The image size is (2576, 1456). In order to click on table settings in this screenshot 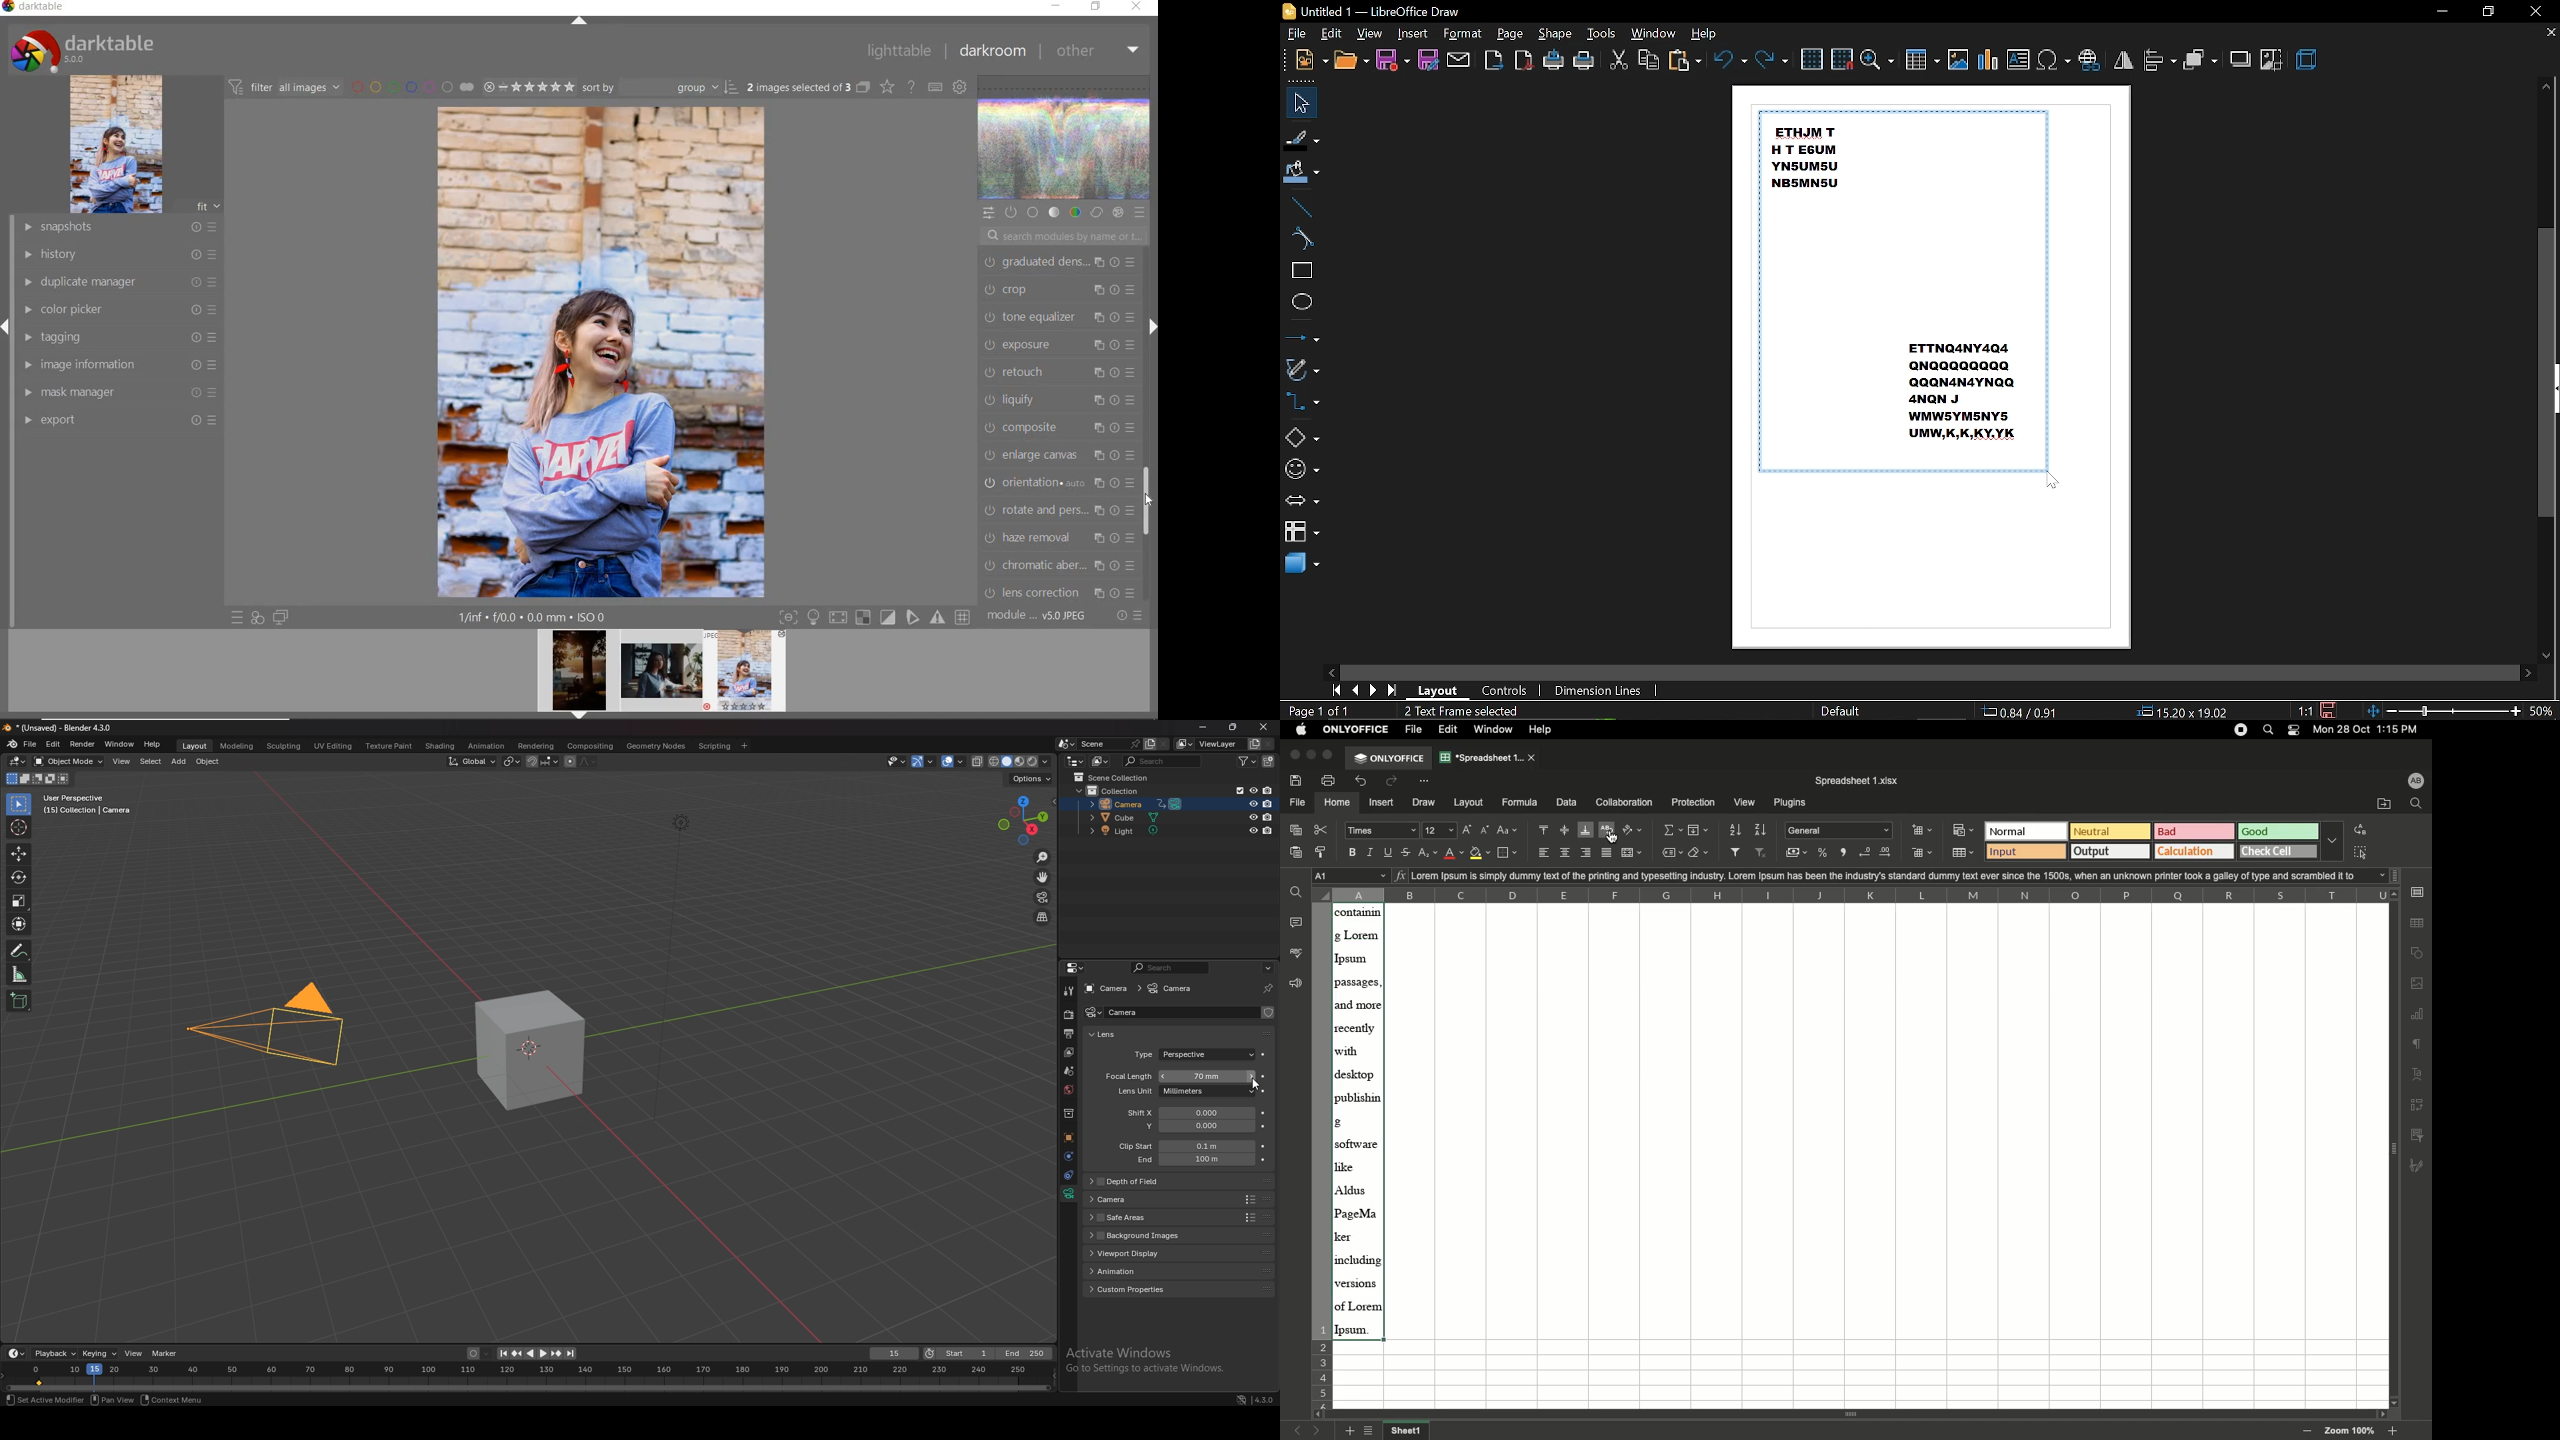, I will do `click(2417, 922)`.